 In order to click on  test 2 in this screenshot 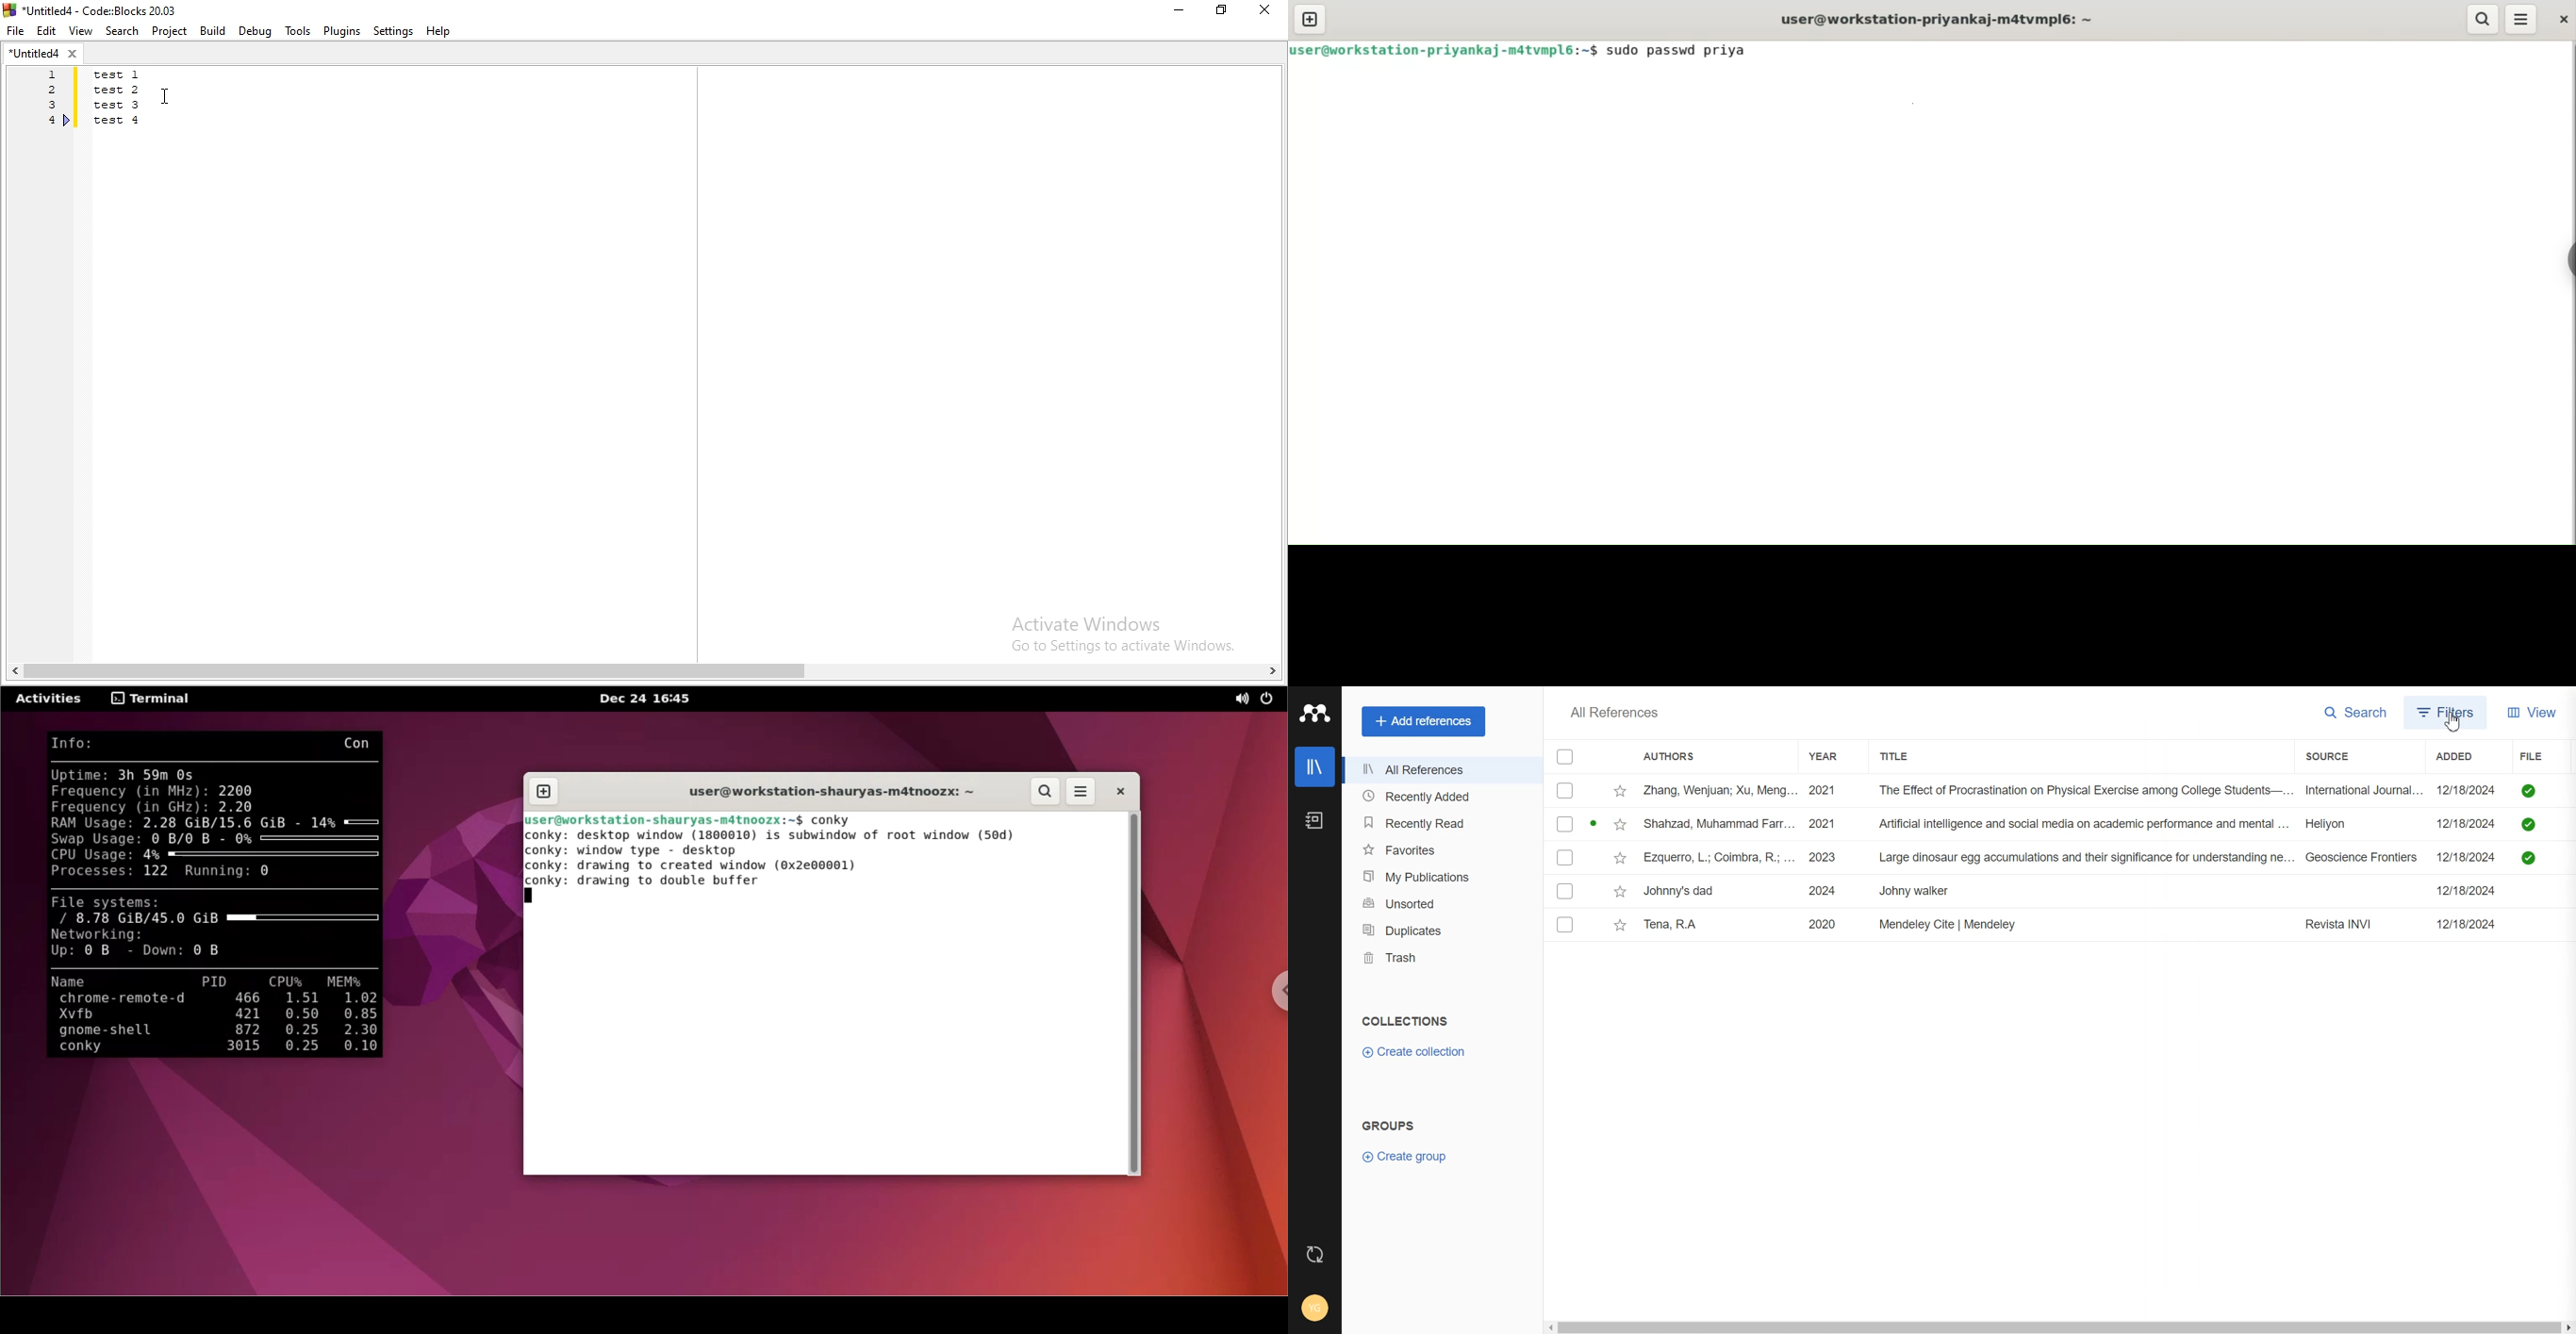, I will do `click(121, 91)`.